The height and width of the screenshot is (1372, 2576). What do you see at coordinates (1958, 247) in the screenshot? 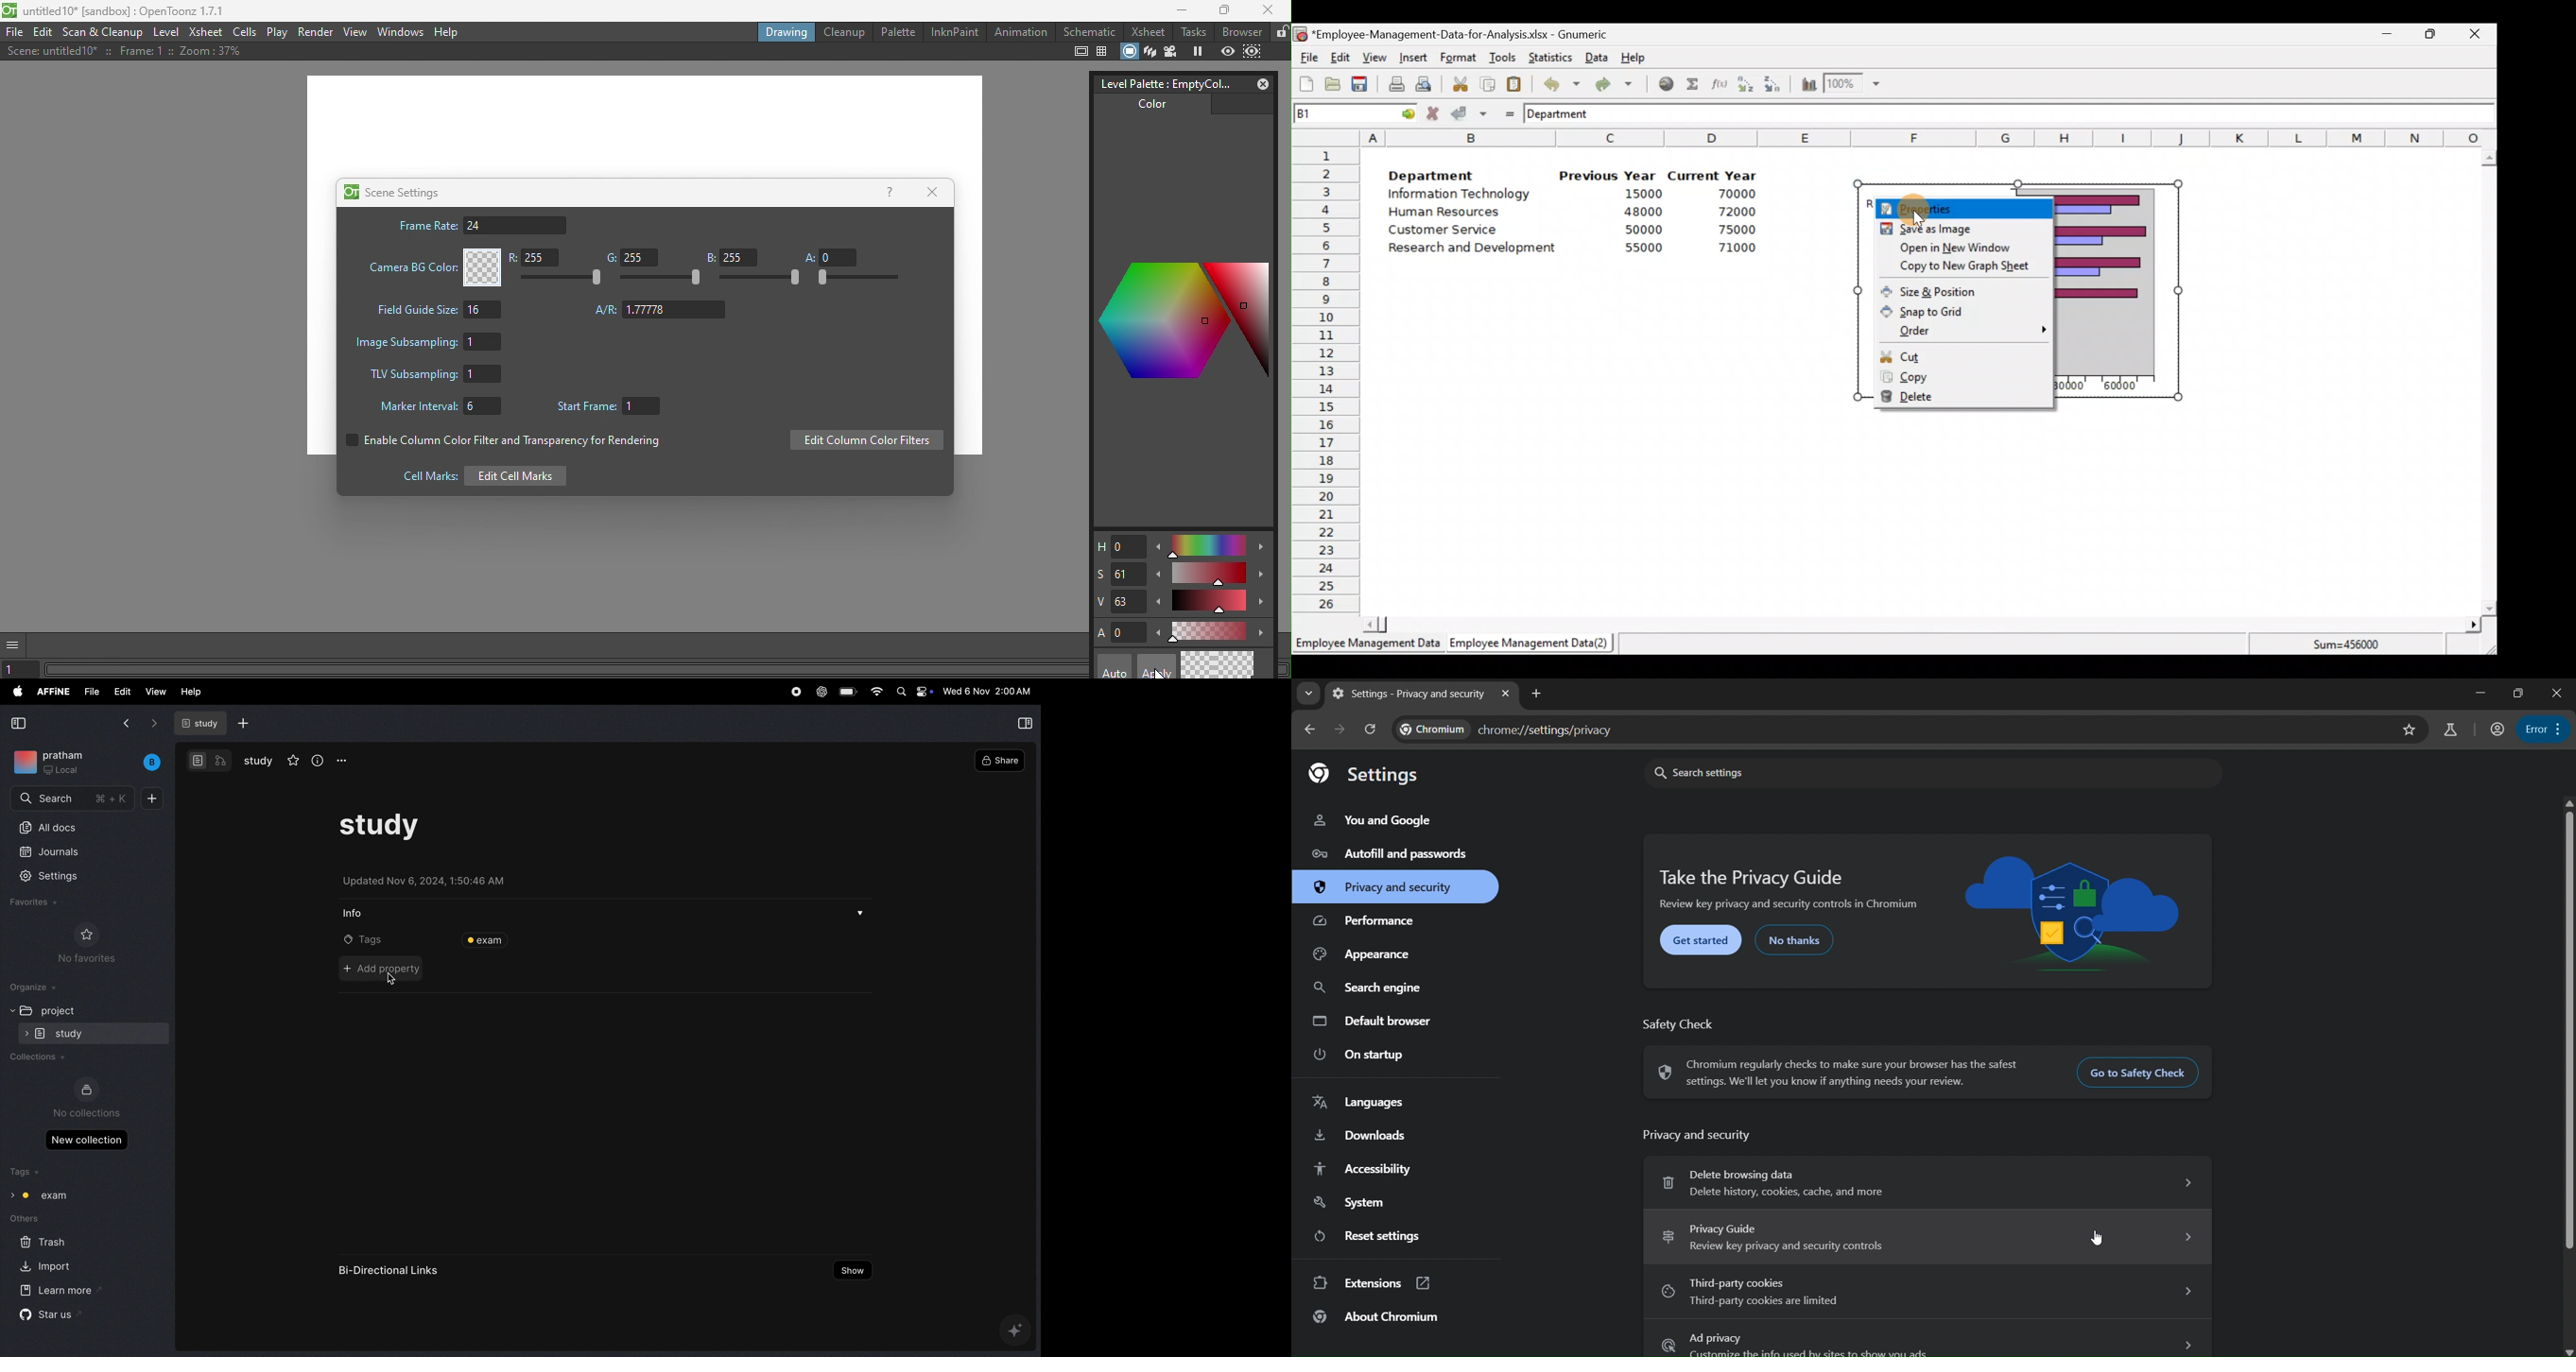
I see `Open in new window` at bounding box center [1958, 247].